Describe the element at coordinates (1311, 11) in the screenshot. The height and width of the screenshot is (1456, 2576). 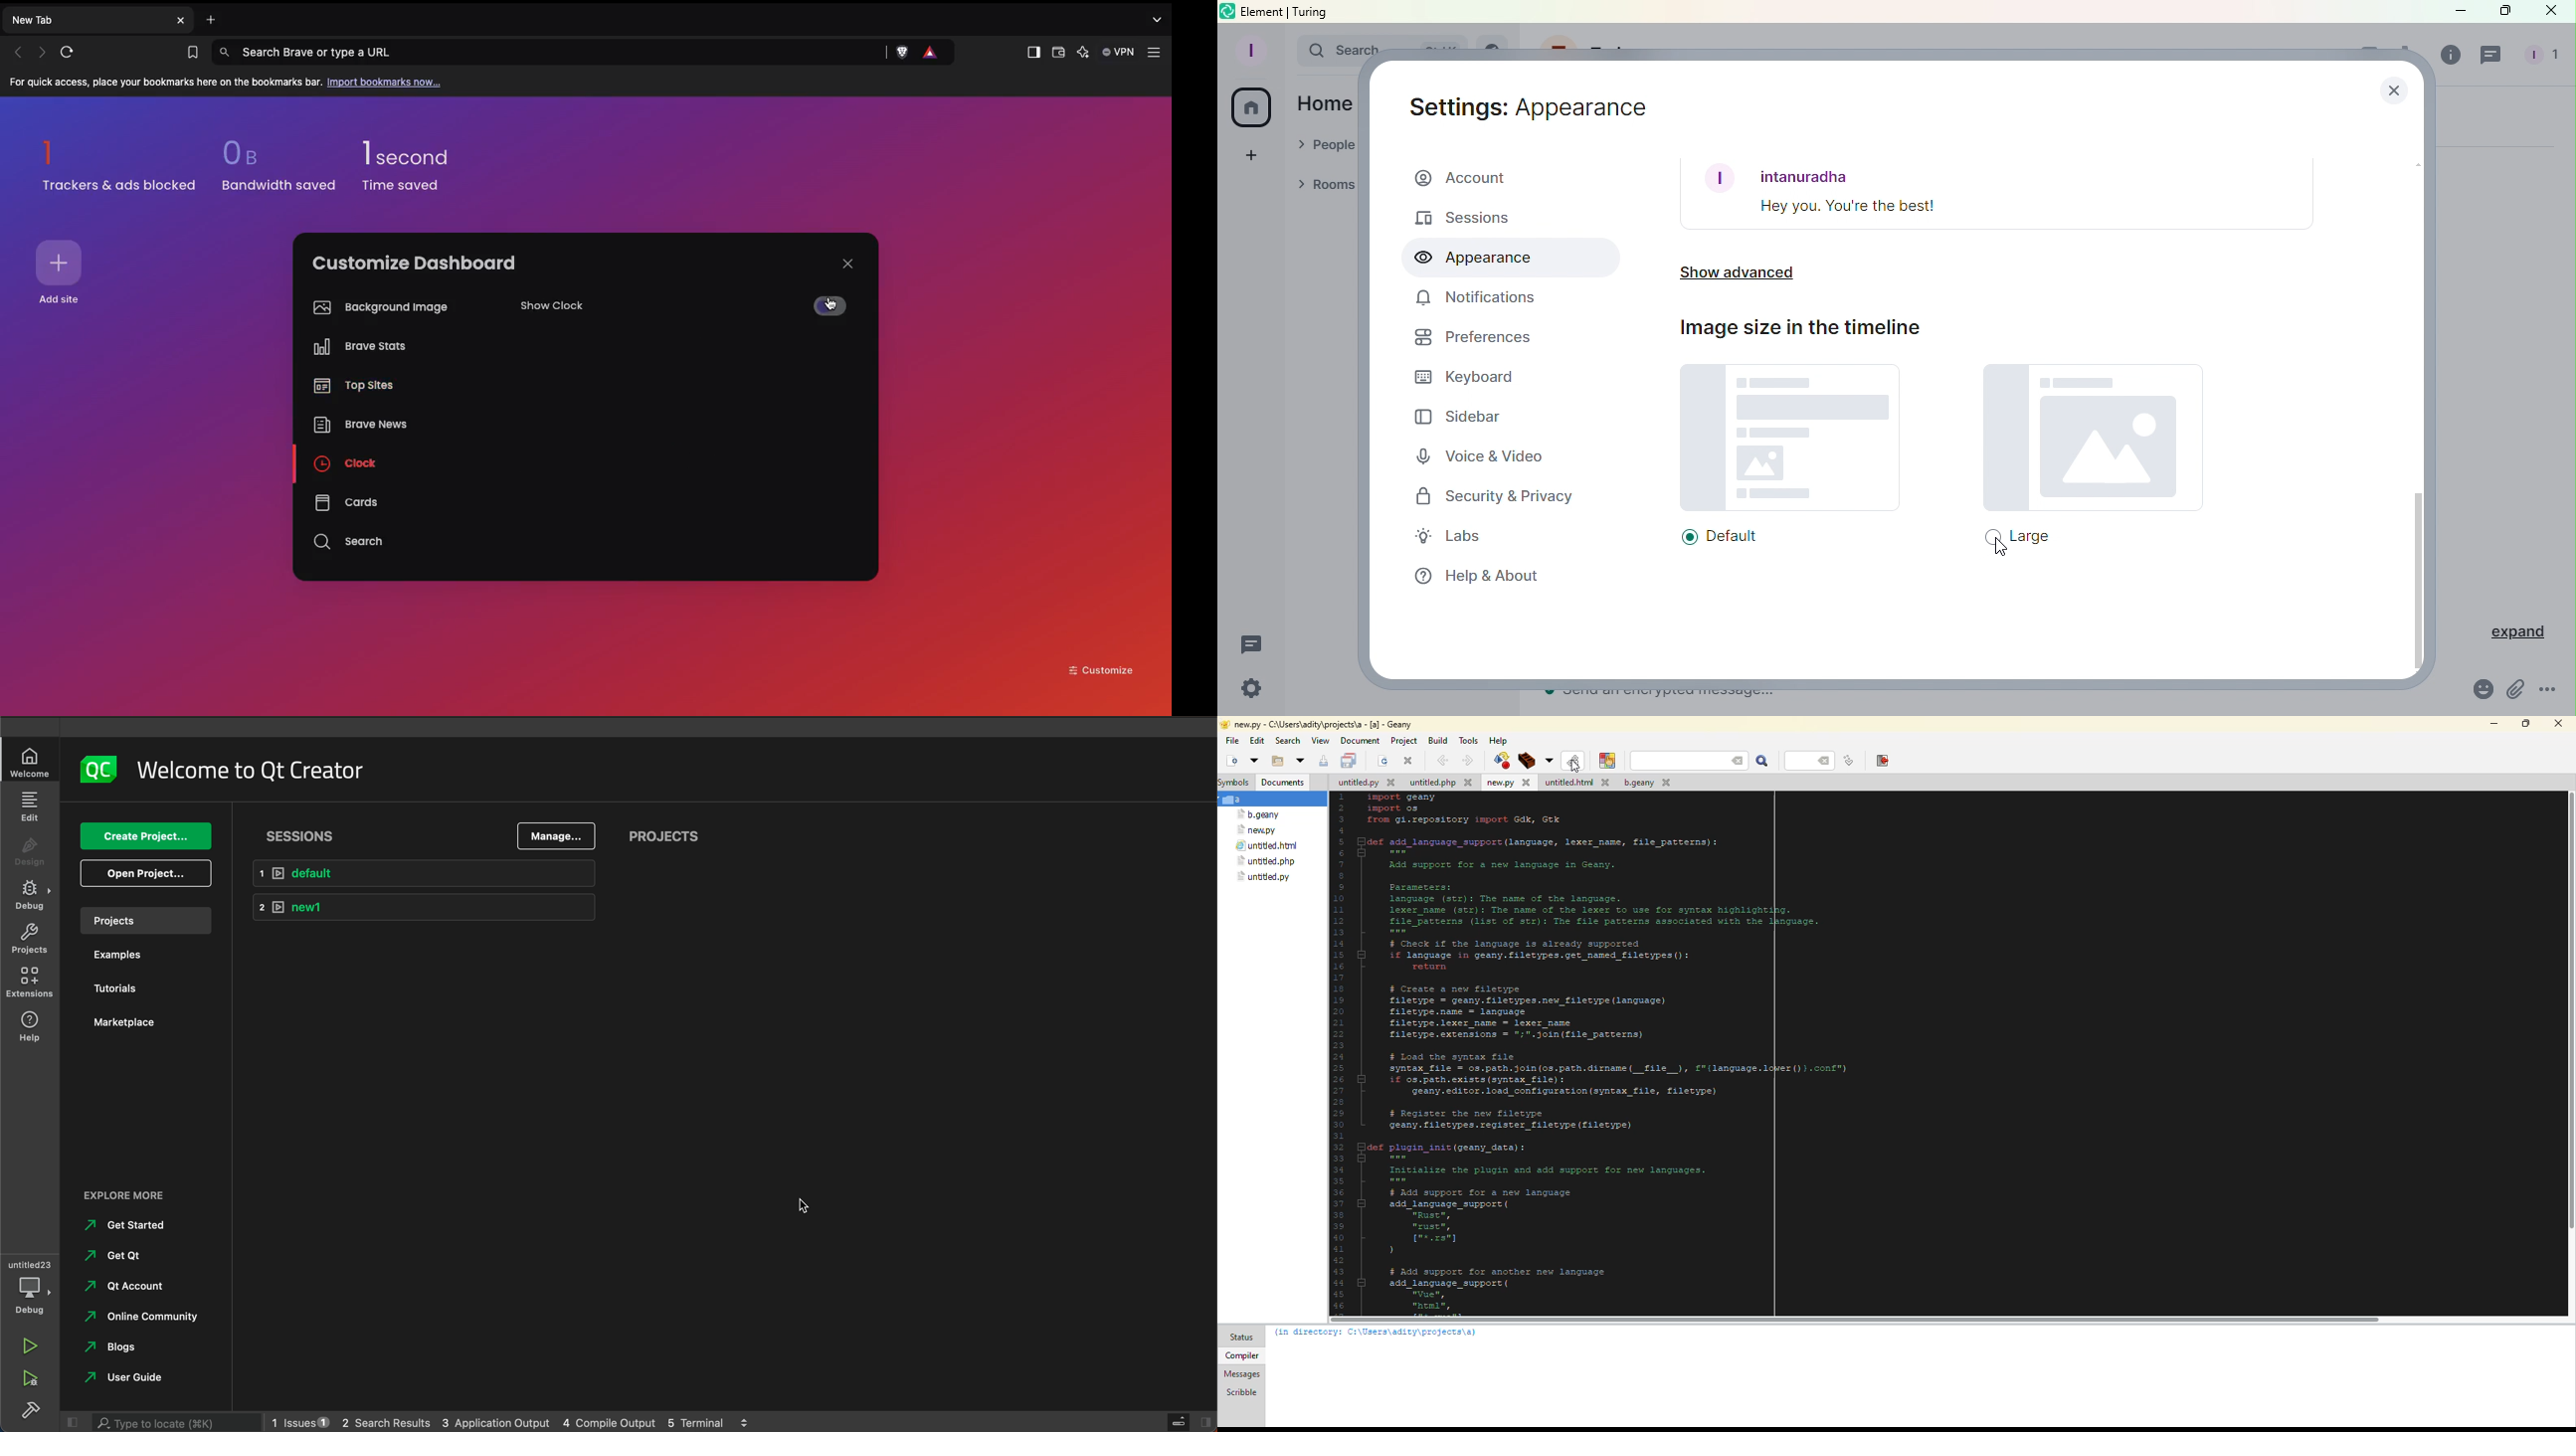
I see `turing` at that location.